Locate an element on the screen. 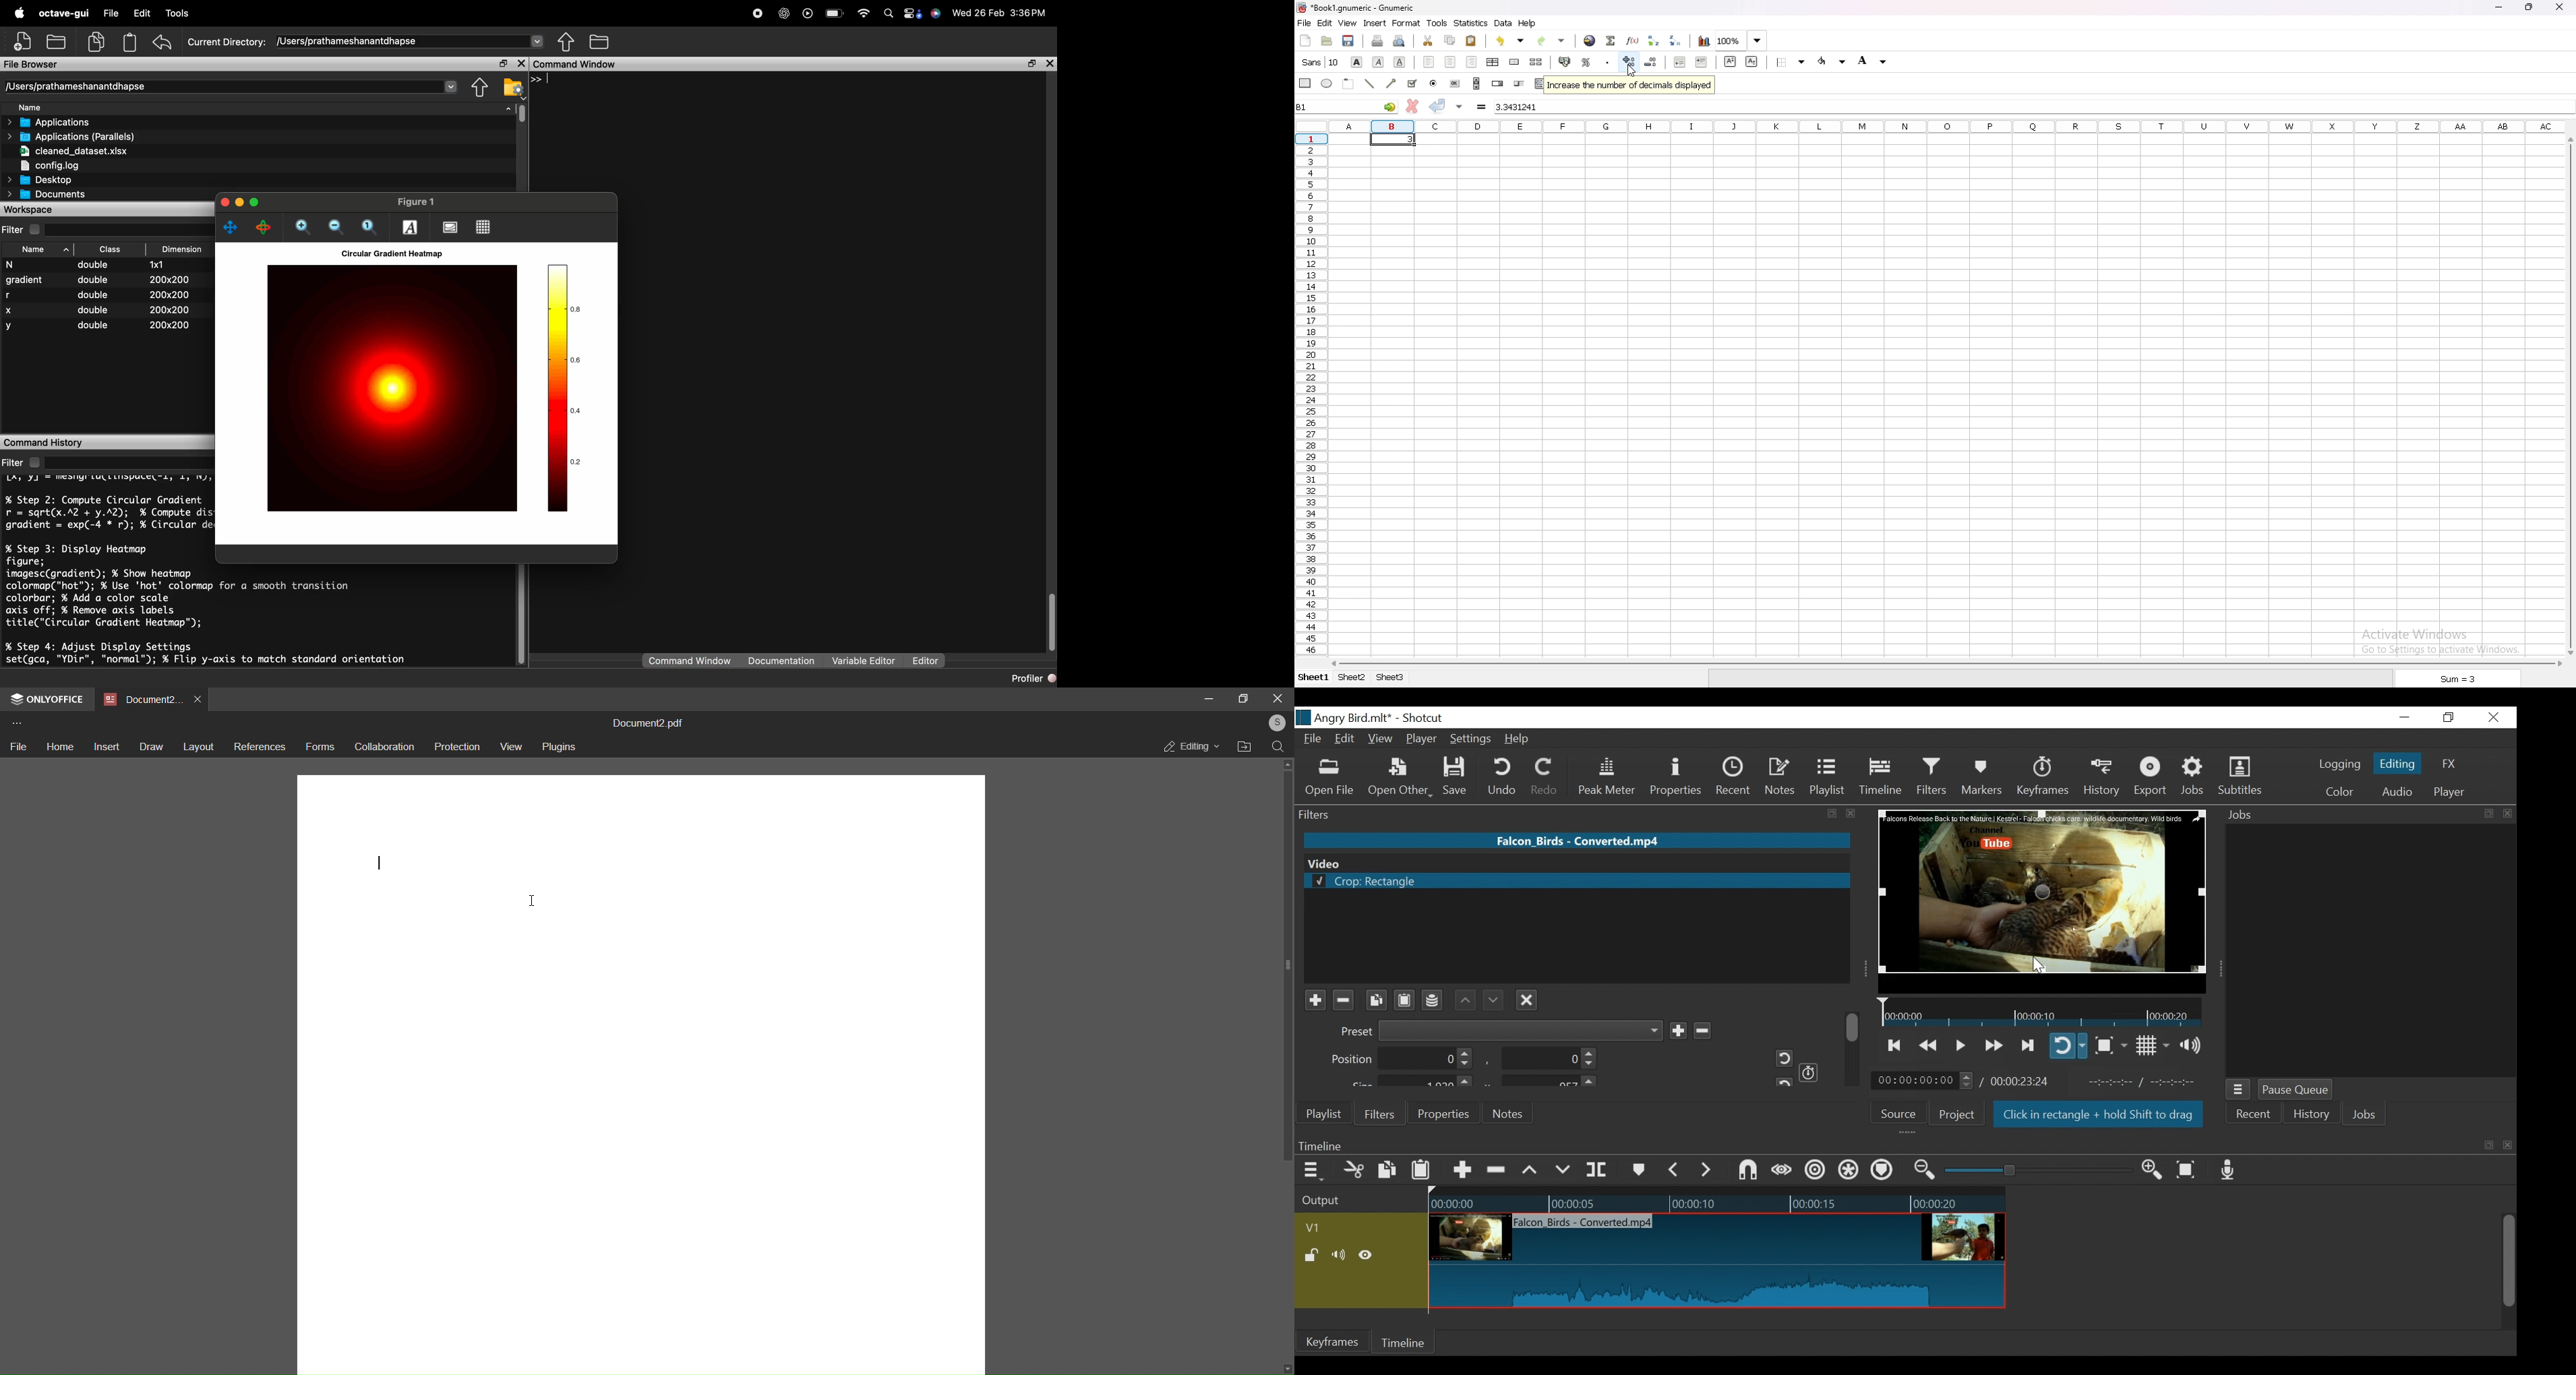 This screenshot has height=1400, width=2576. accept changes is located at coordinates (1438, 107).